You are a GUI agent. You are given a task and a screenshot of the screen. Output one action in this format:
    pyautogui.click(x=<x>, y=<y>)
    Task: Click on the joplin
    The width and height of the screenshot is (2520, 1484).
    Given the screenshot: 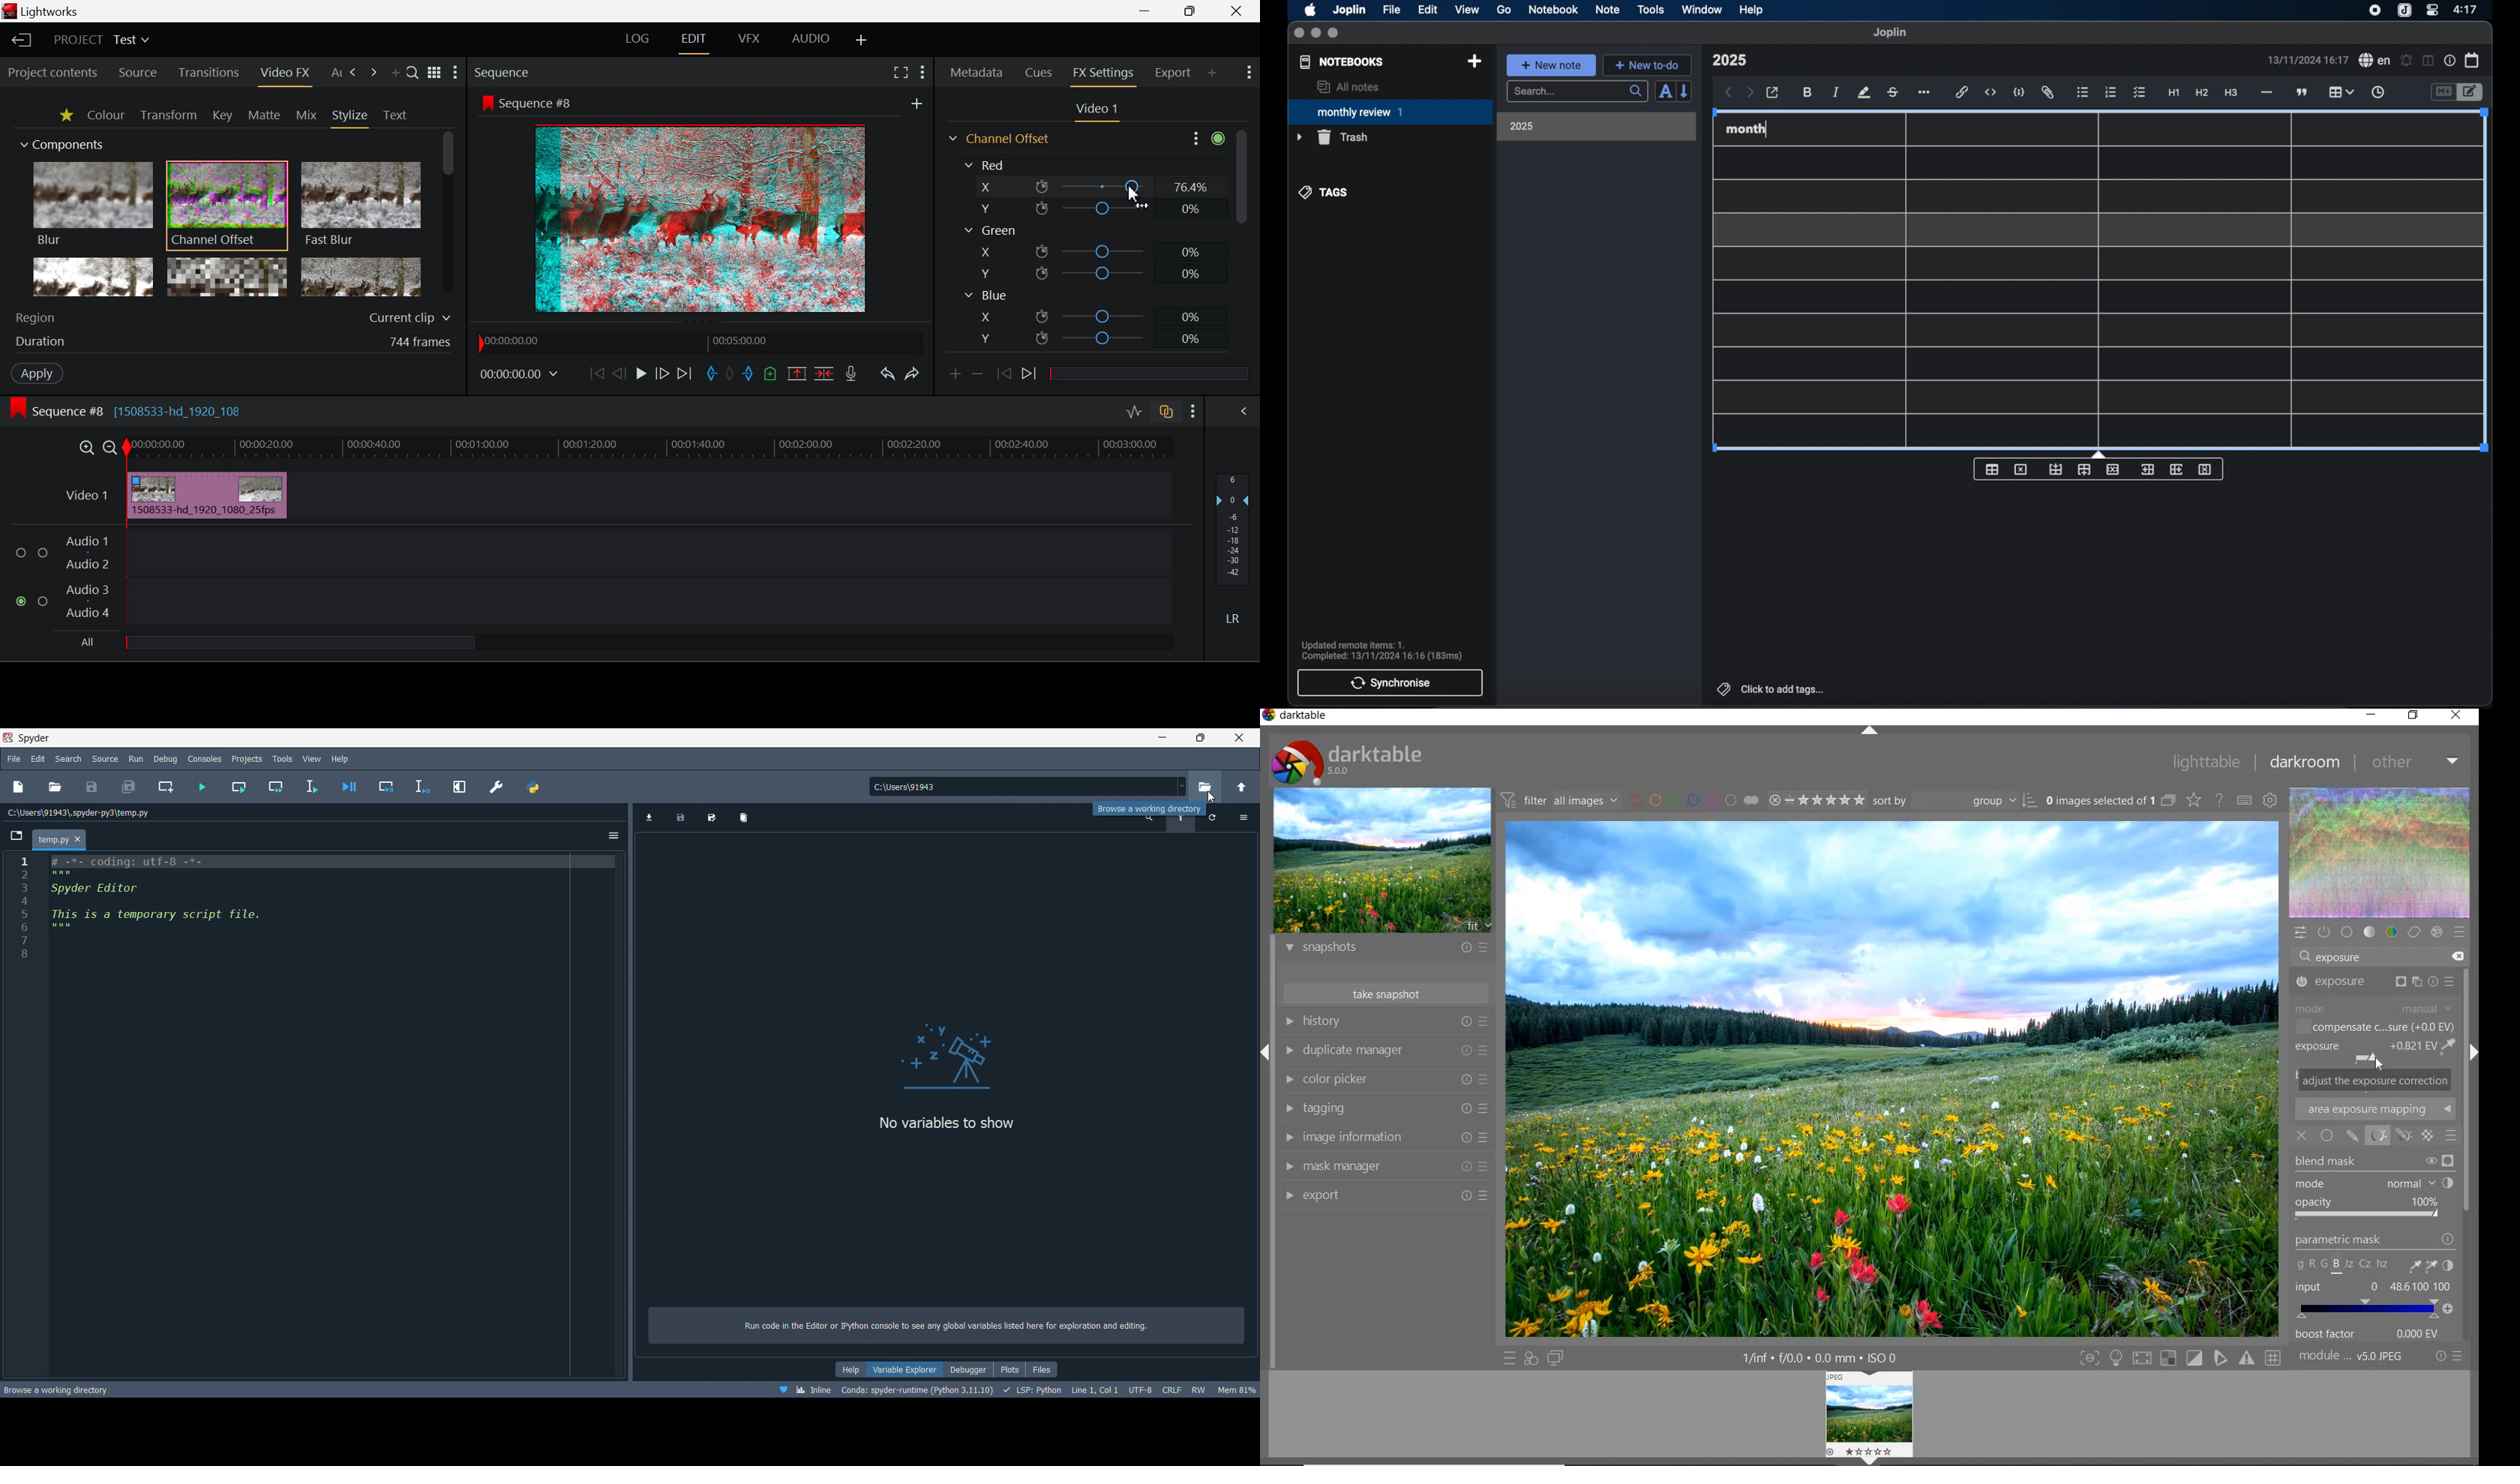 What is the action you would take?
    pyautogui.click(x=1890, y=32)
    